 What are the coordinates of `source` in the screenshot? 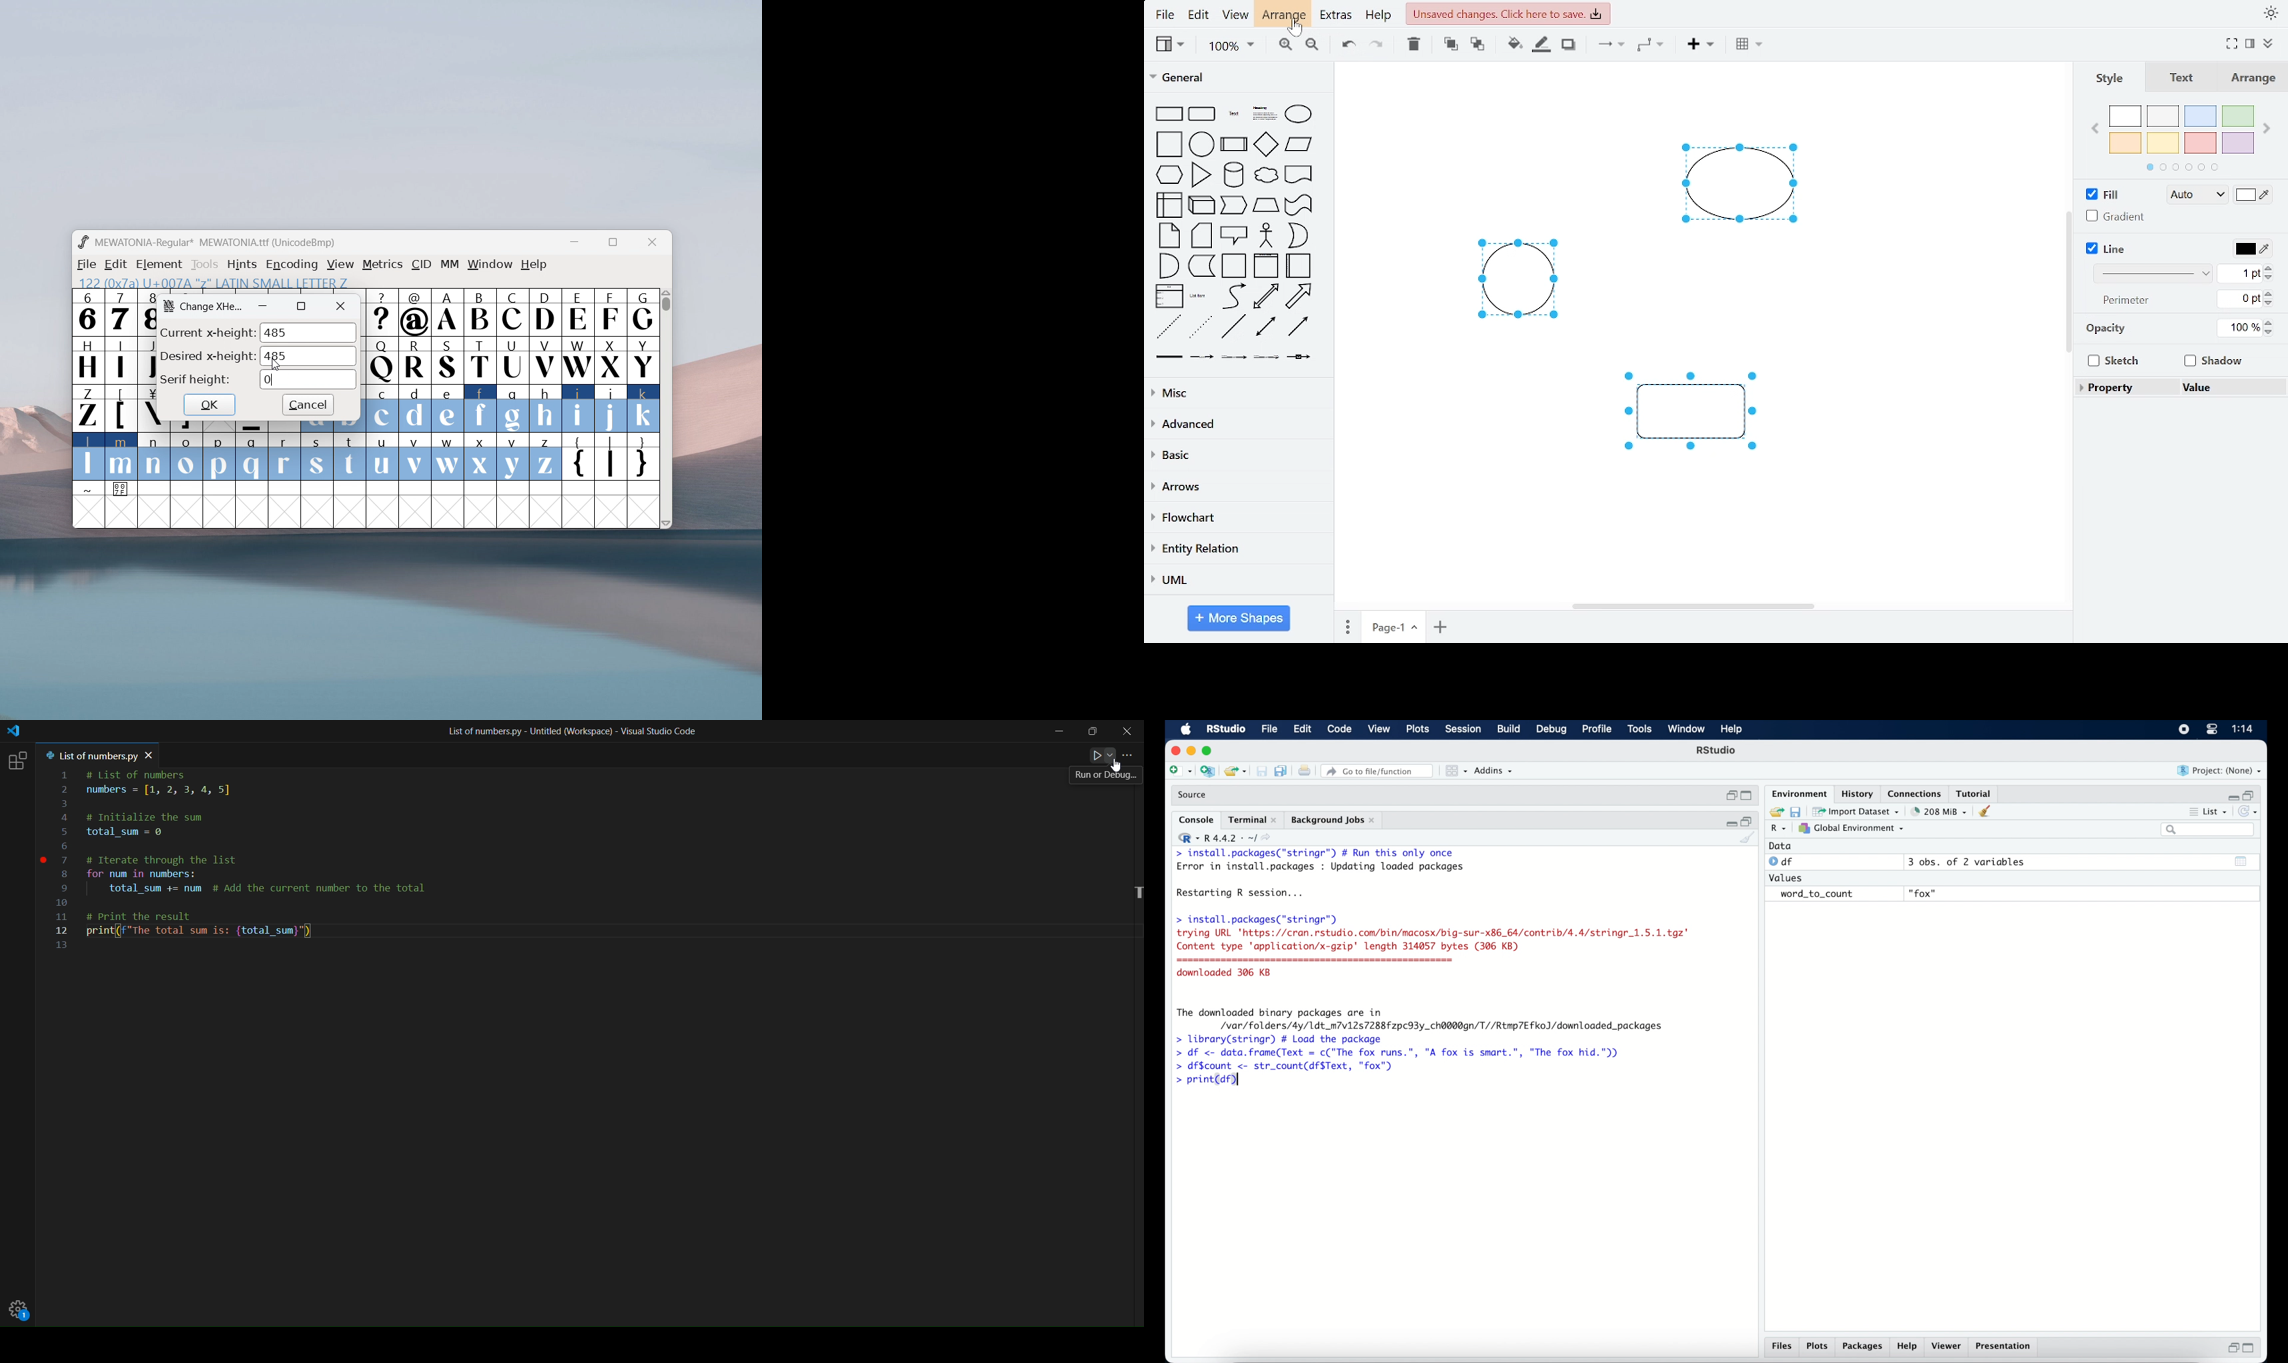 It's located at (1193, 795).